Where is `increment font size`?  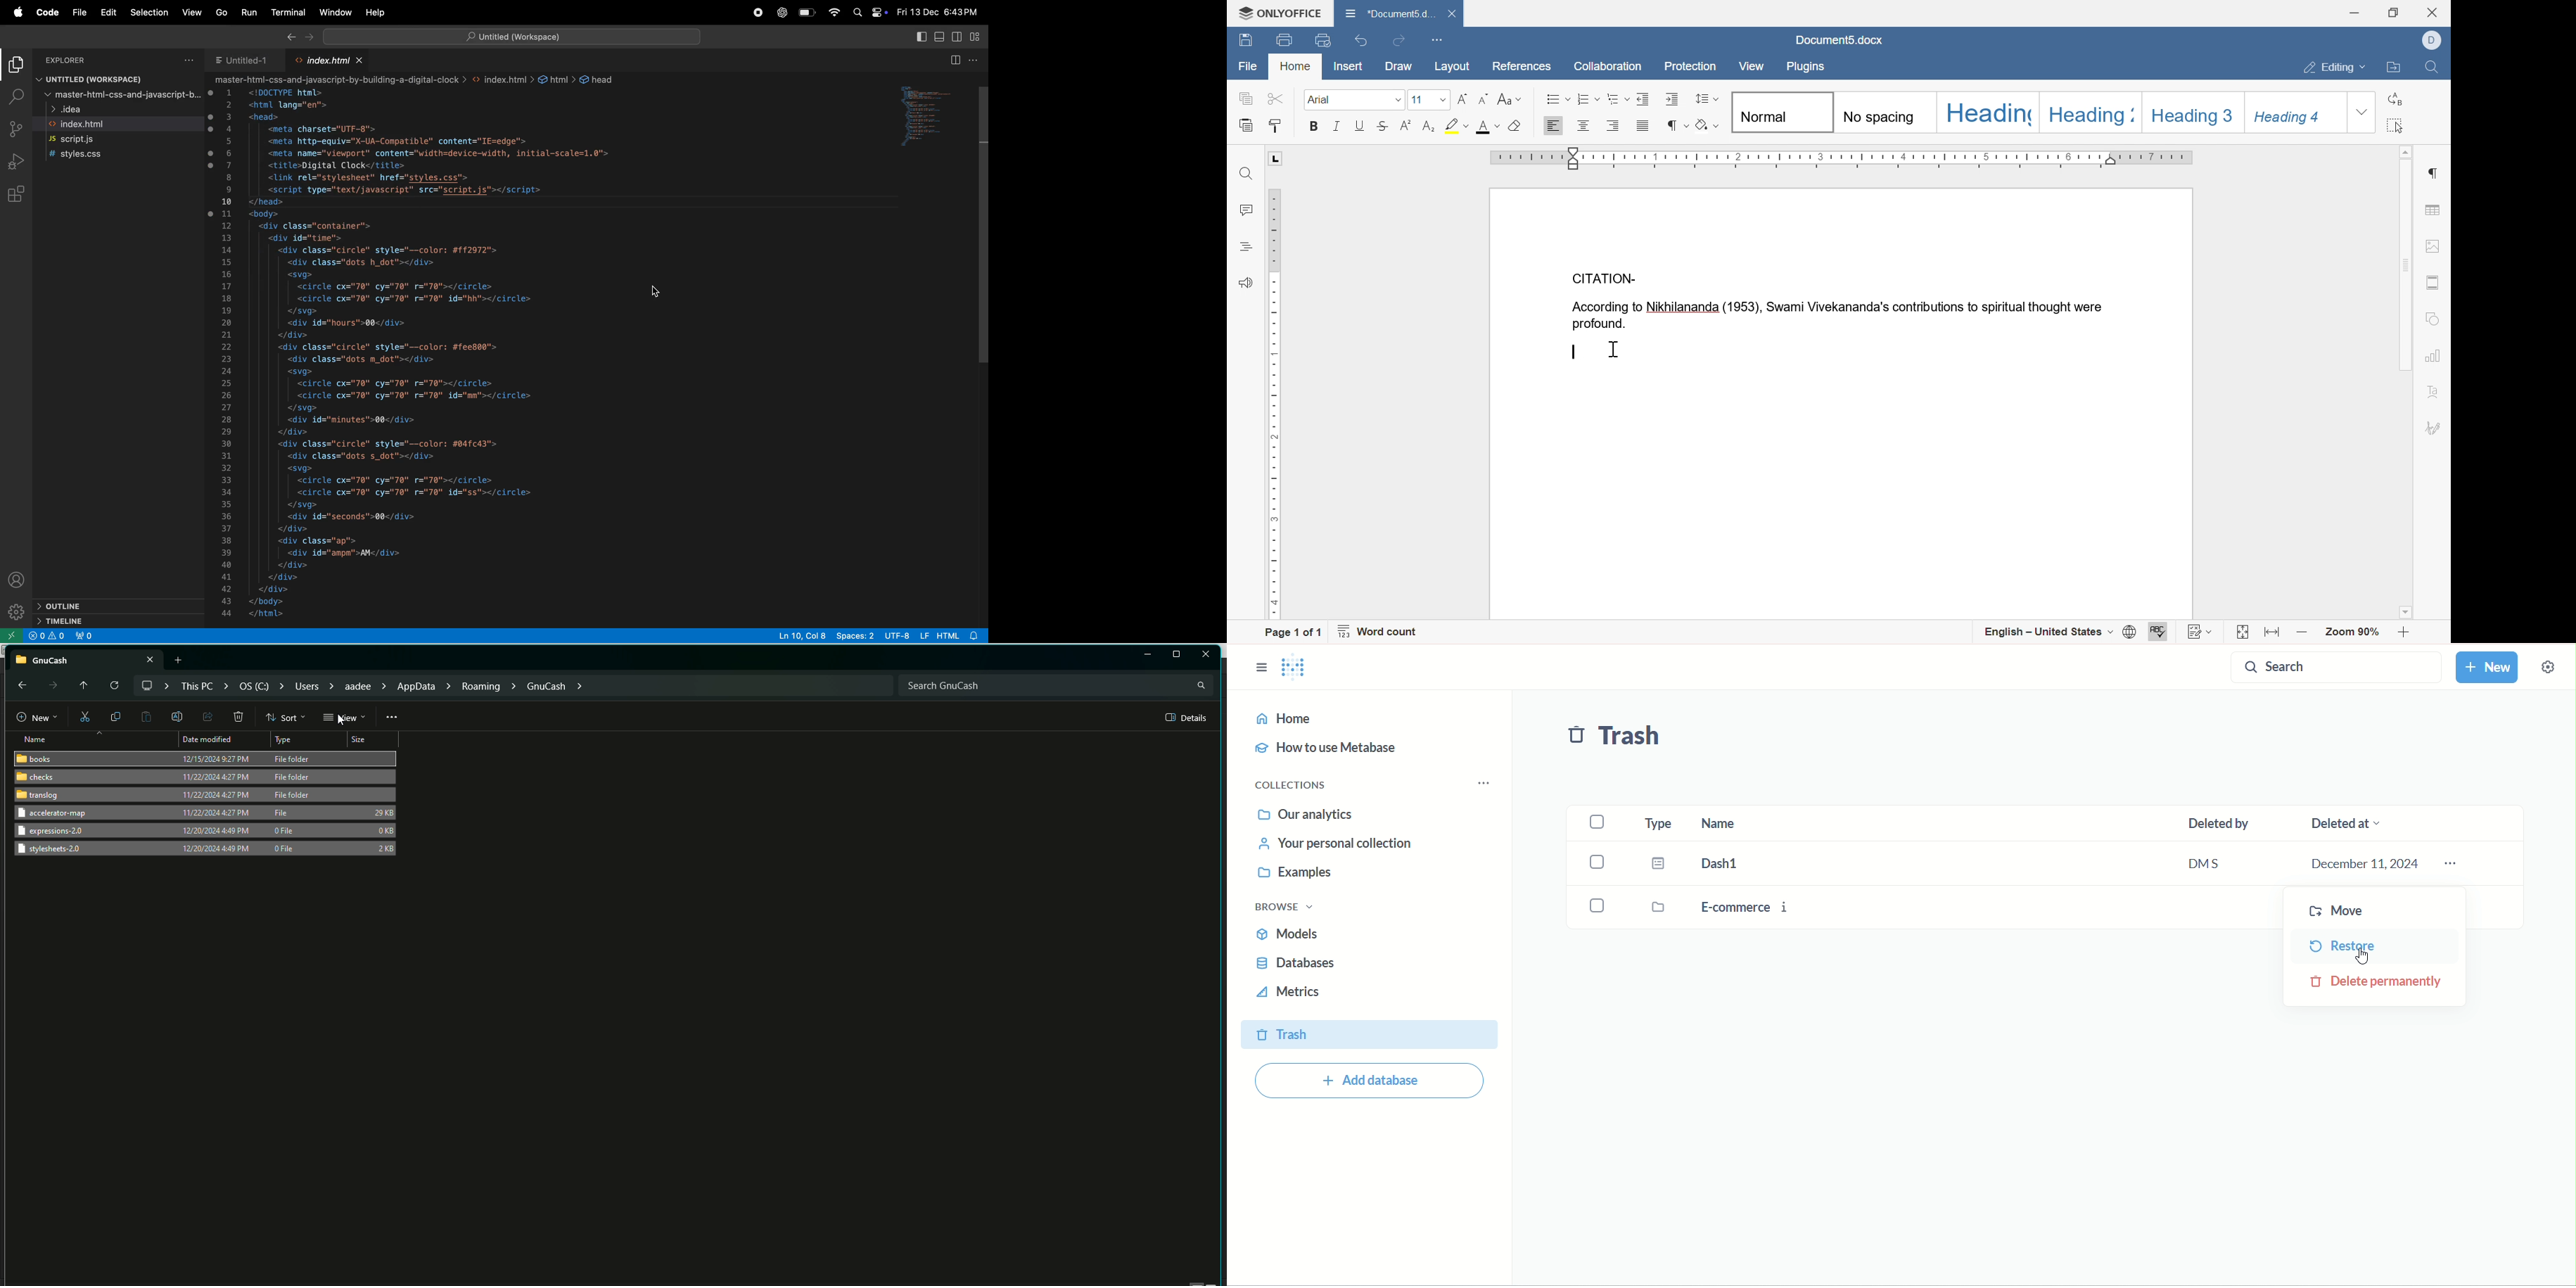 increment font size is located at coordinates (1464, 100).